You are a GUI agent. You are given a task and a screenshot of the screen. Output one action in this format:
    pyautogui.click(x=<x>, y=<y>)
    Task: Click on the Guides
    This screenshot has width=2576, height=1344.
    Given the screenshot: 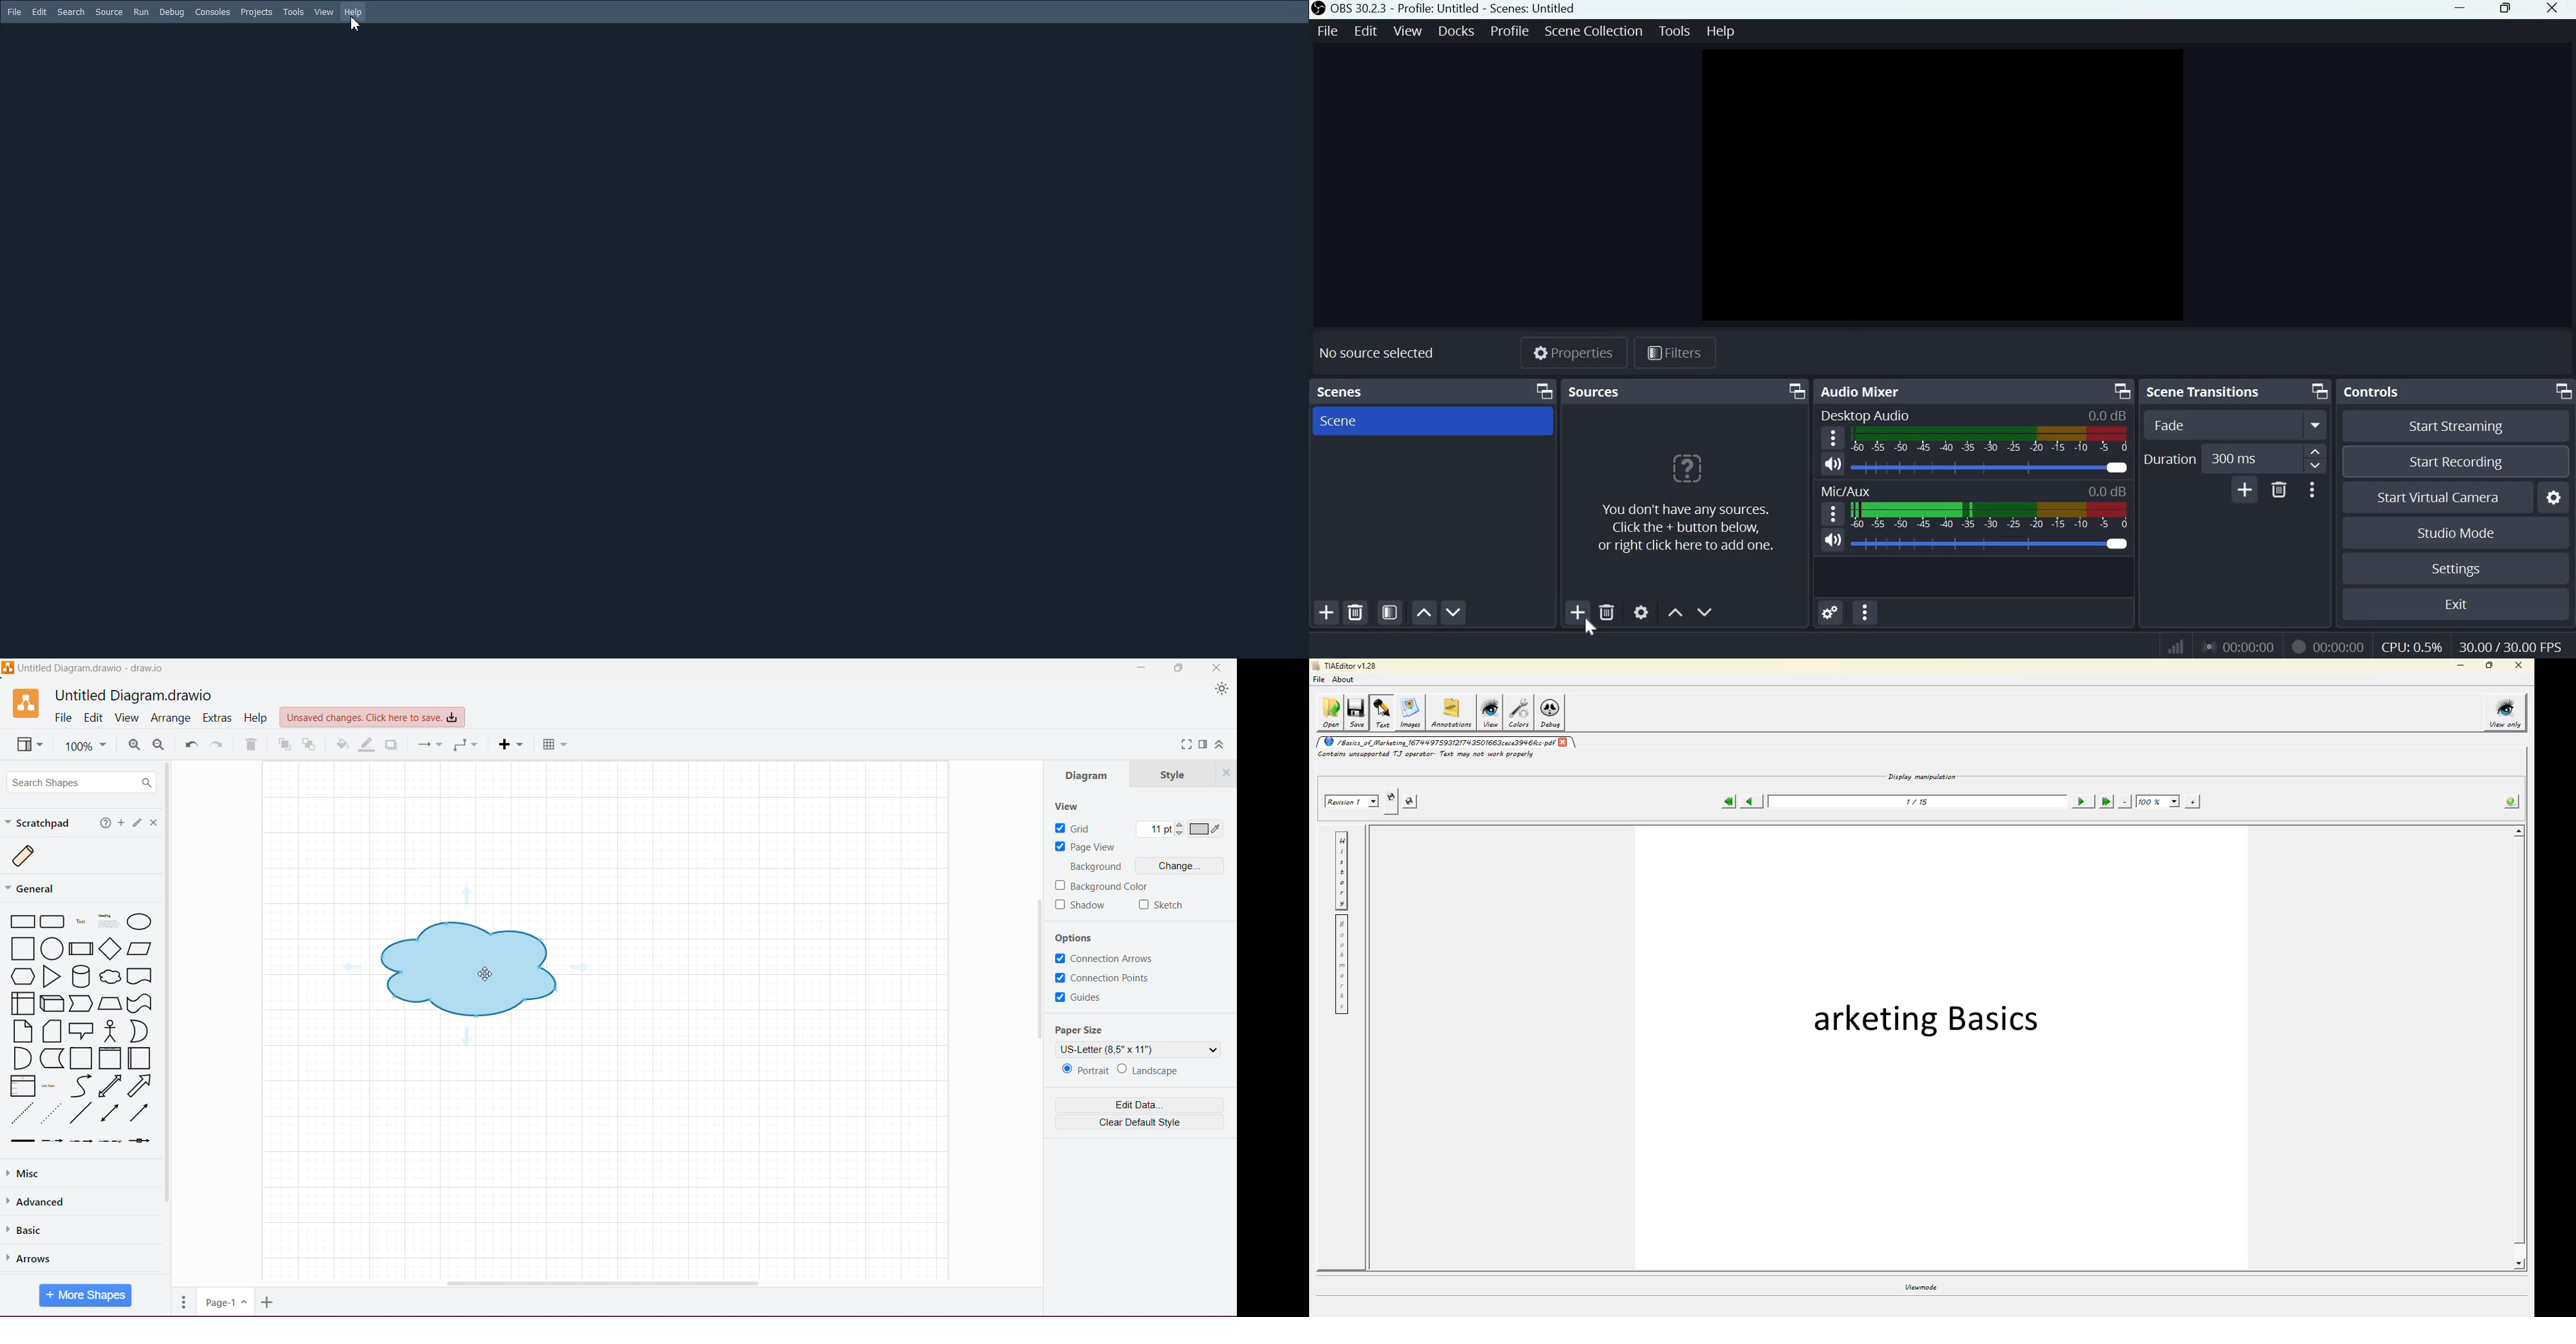 What is the action you would take?
    pyautogui.click(x=1087, y=999)
    